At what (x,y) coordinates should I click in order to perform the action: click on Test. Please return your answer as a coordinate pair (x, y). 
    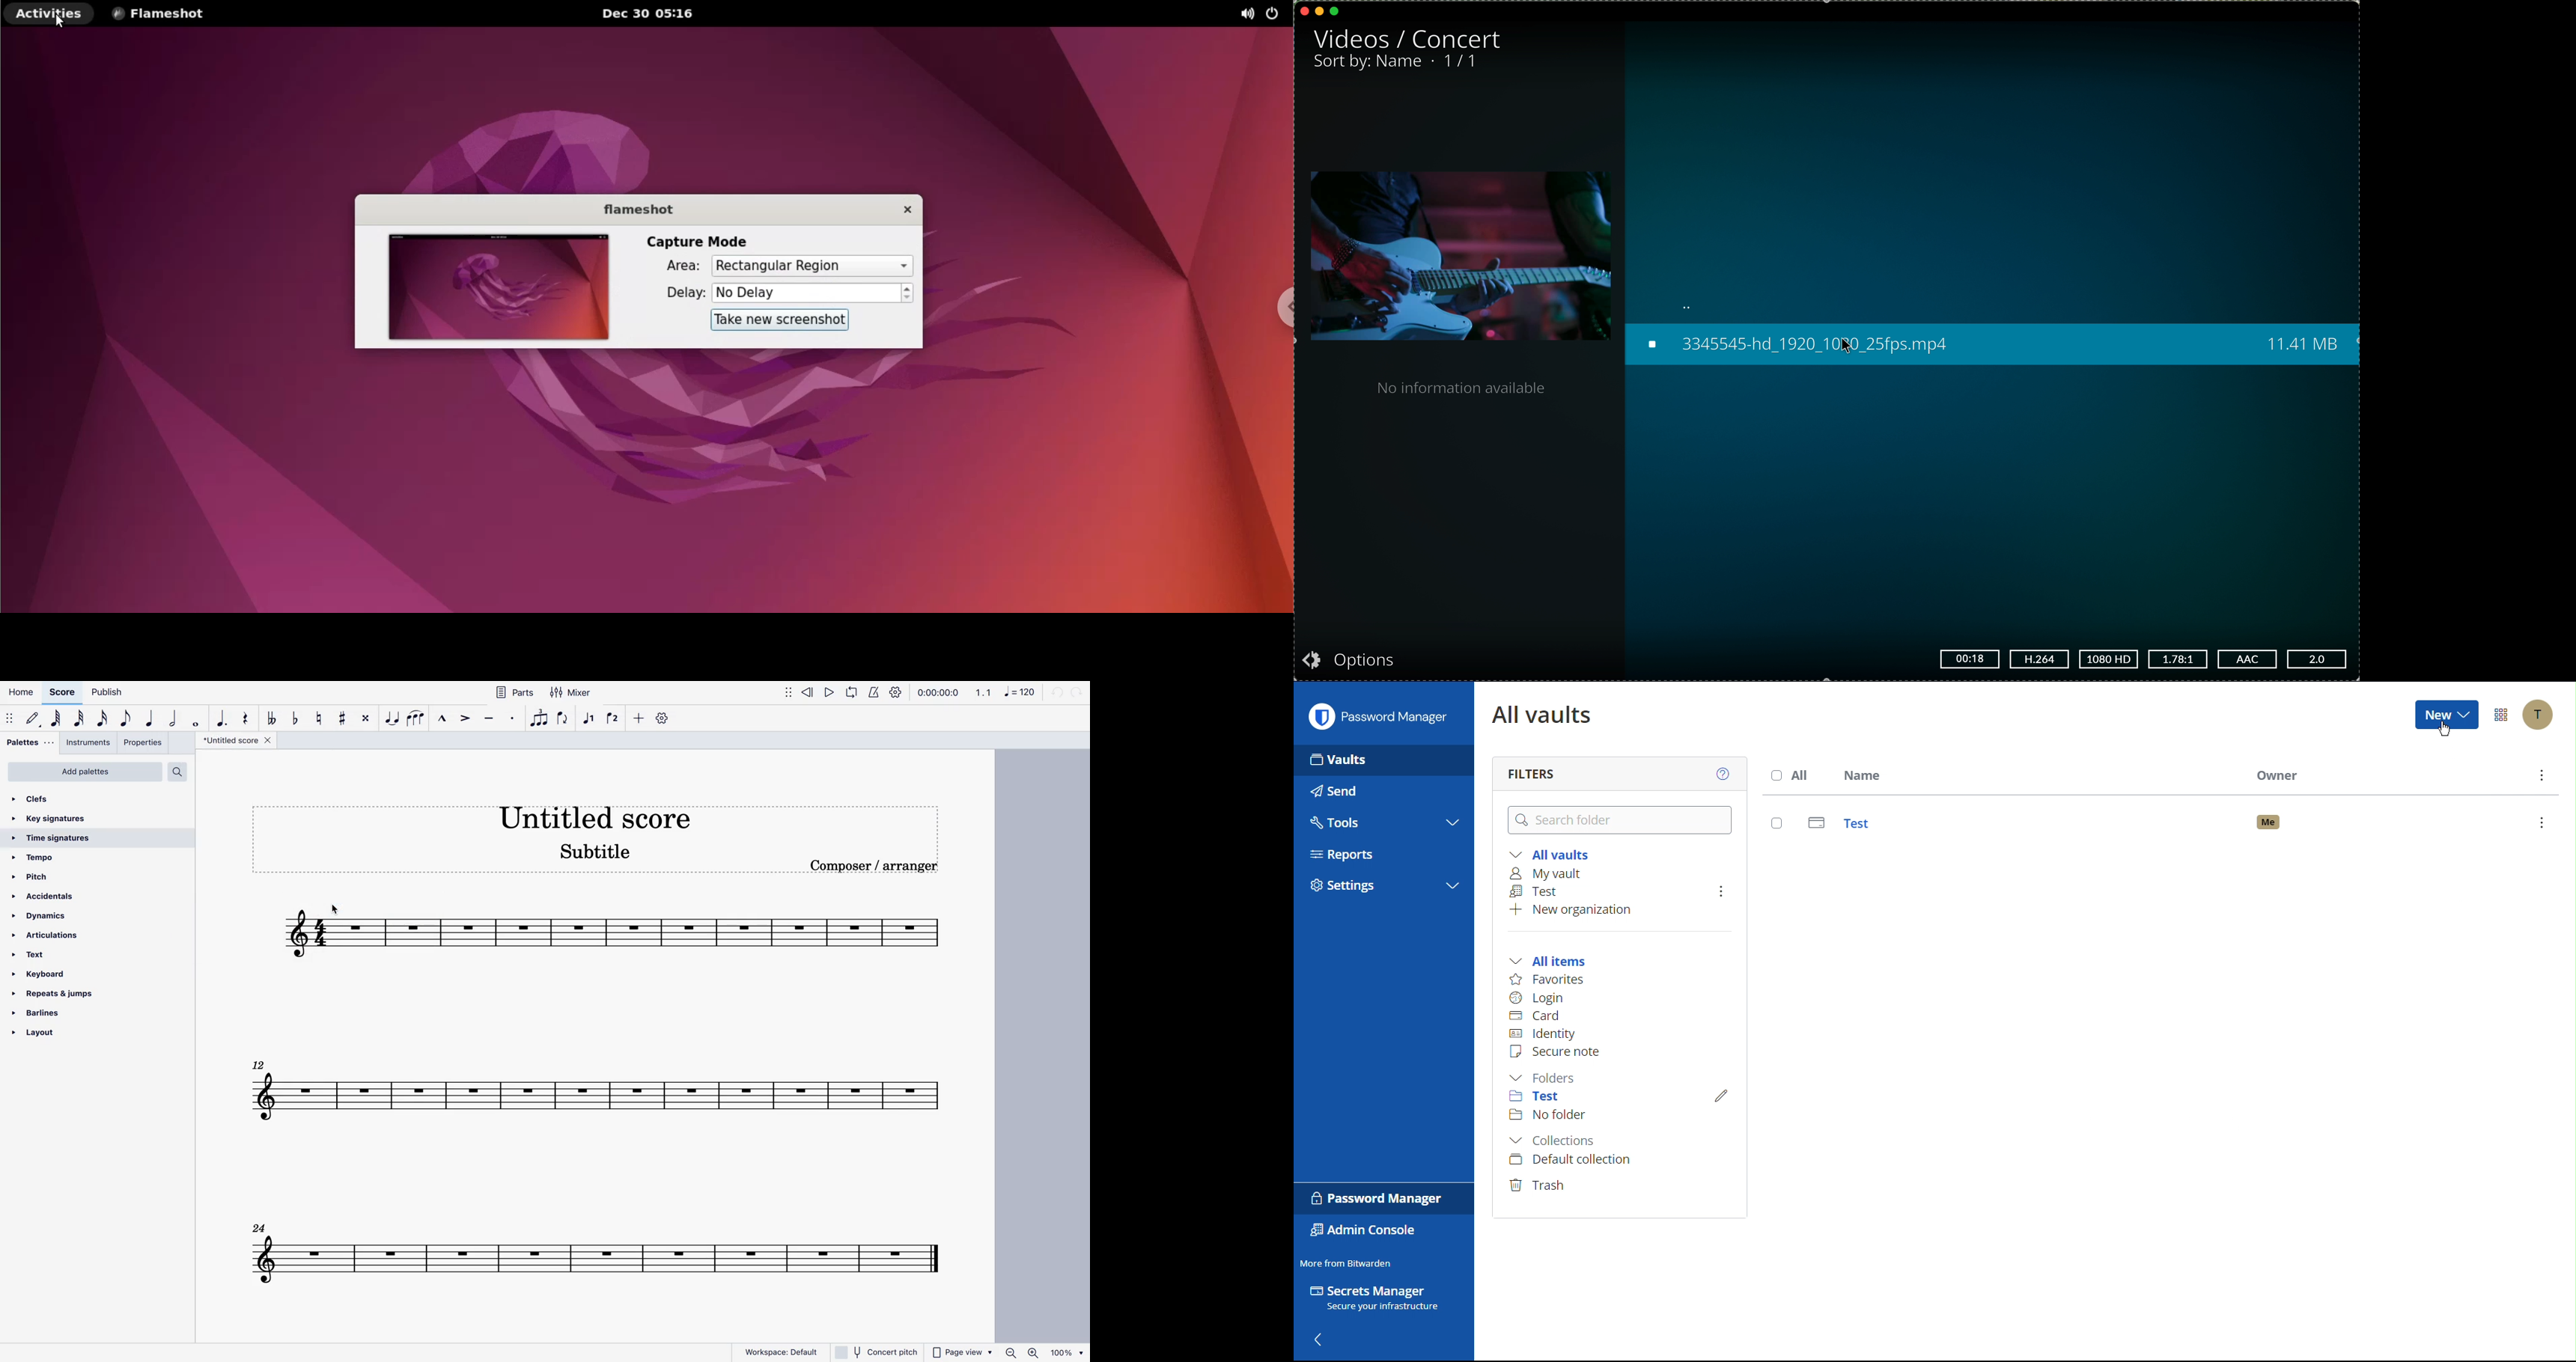
    Looking at the image, I should click on (2161, 822).